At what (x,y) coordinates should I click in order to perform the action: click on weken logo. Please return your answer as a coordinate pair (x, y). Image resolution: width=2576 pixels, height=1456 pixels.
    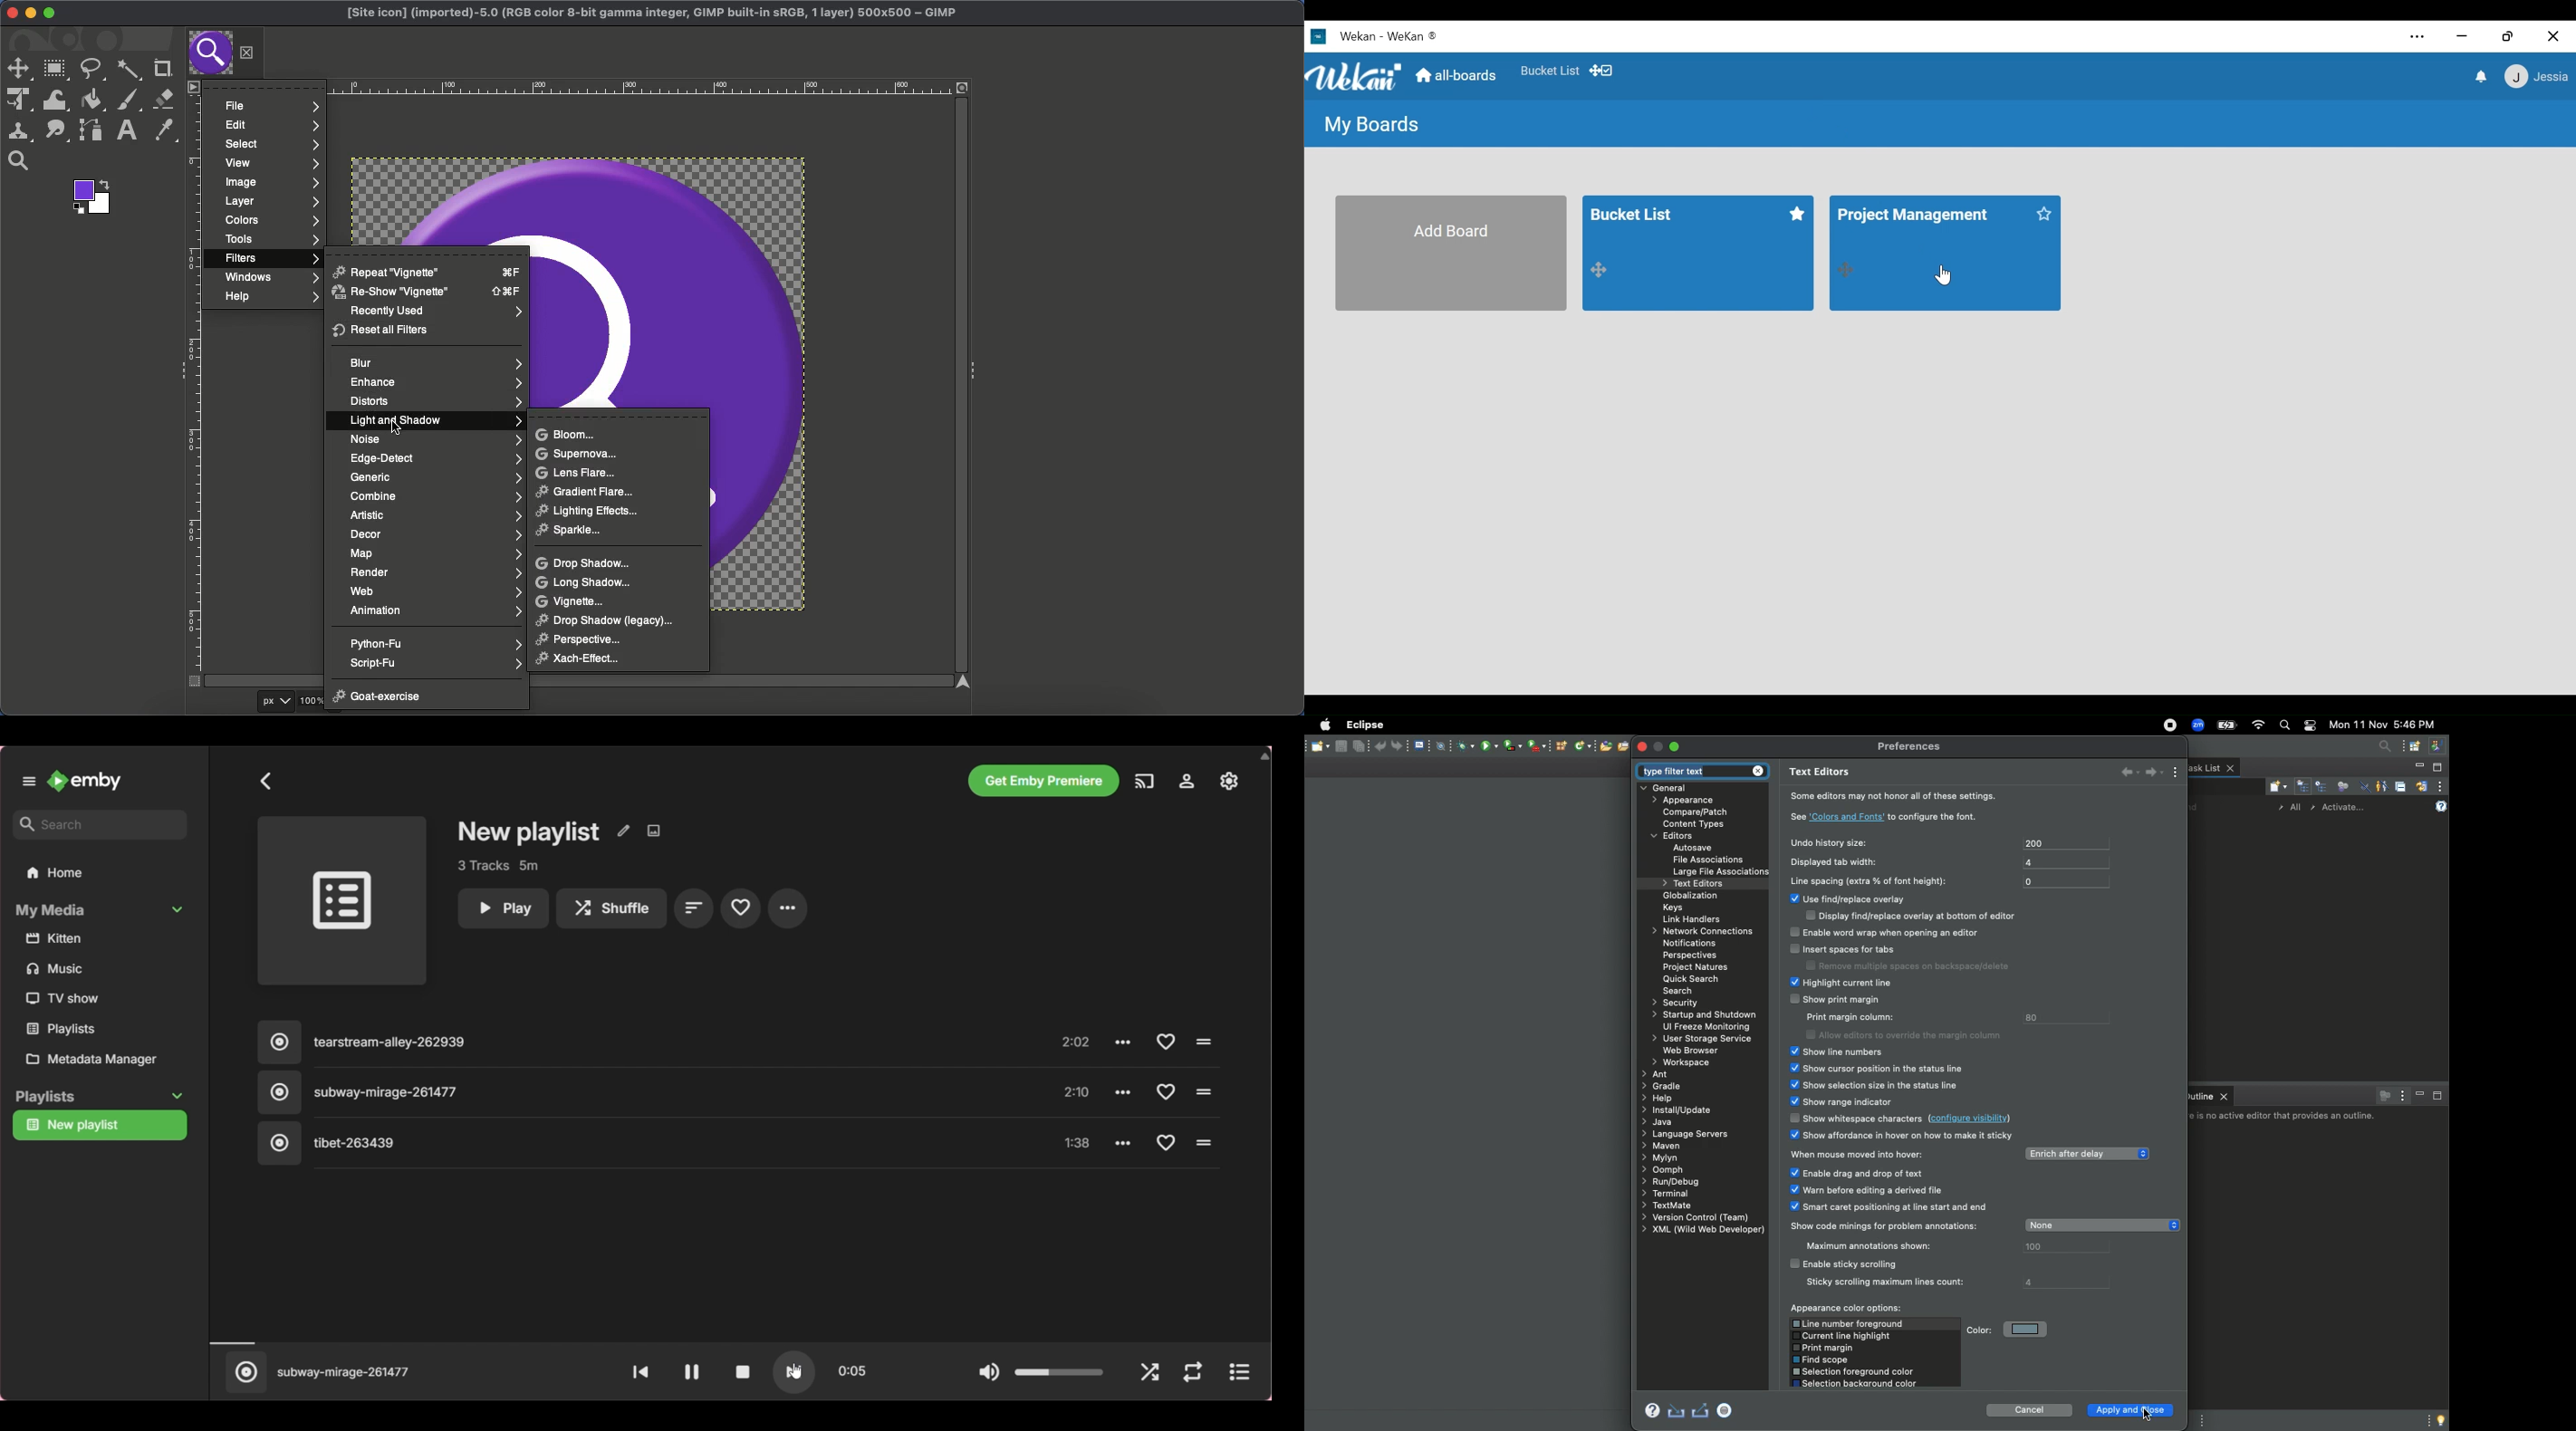
    Looking at the image, I should click on (1355, 78).